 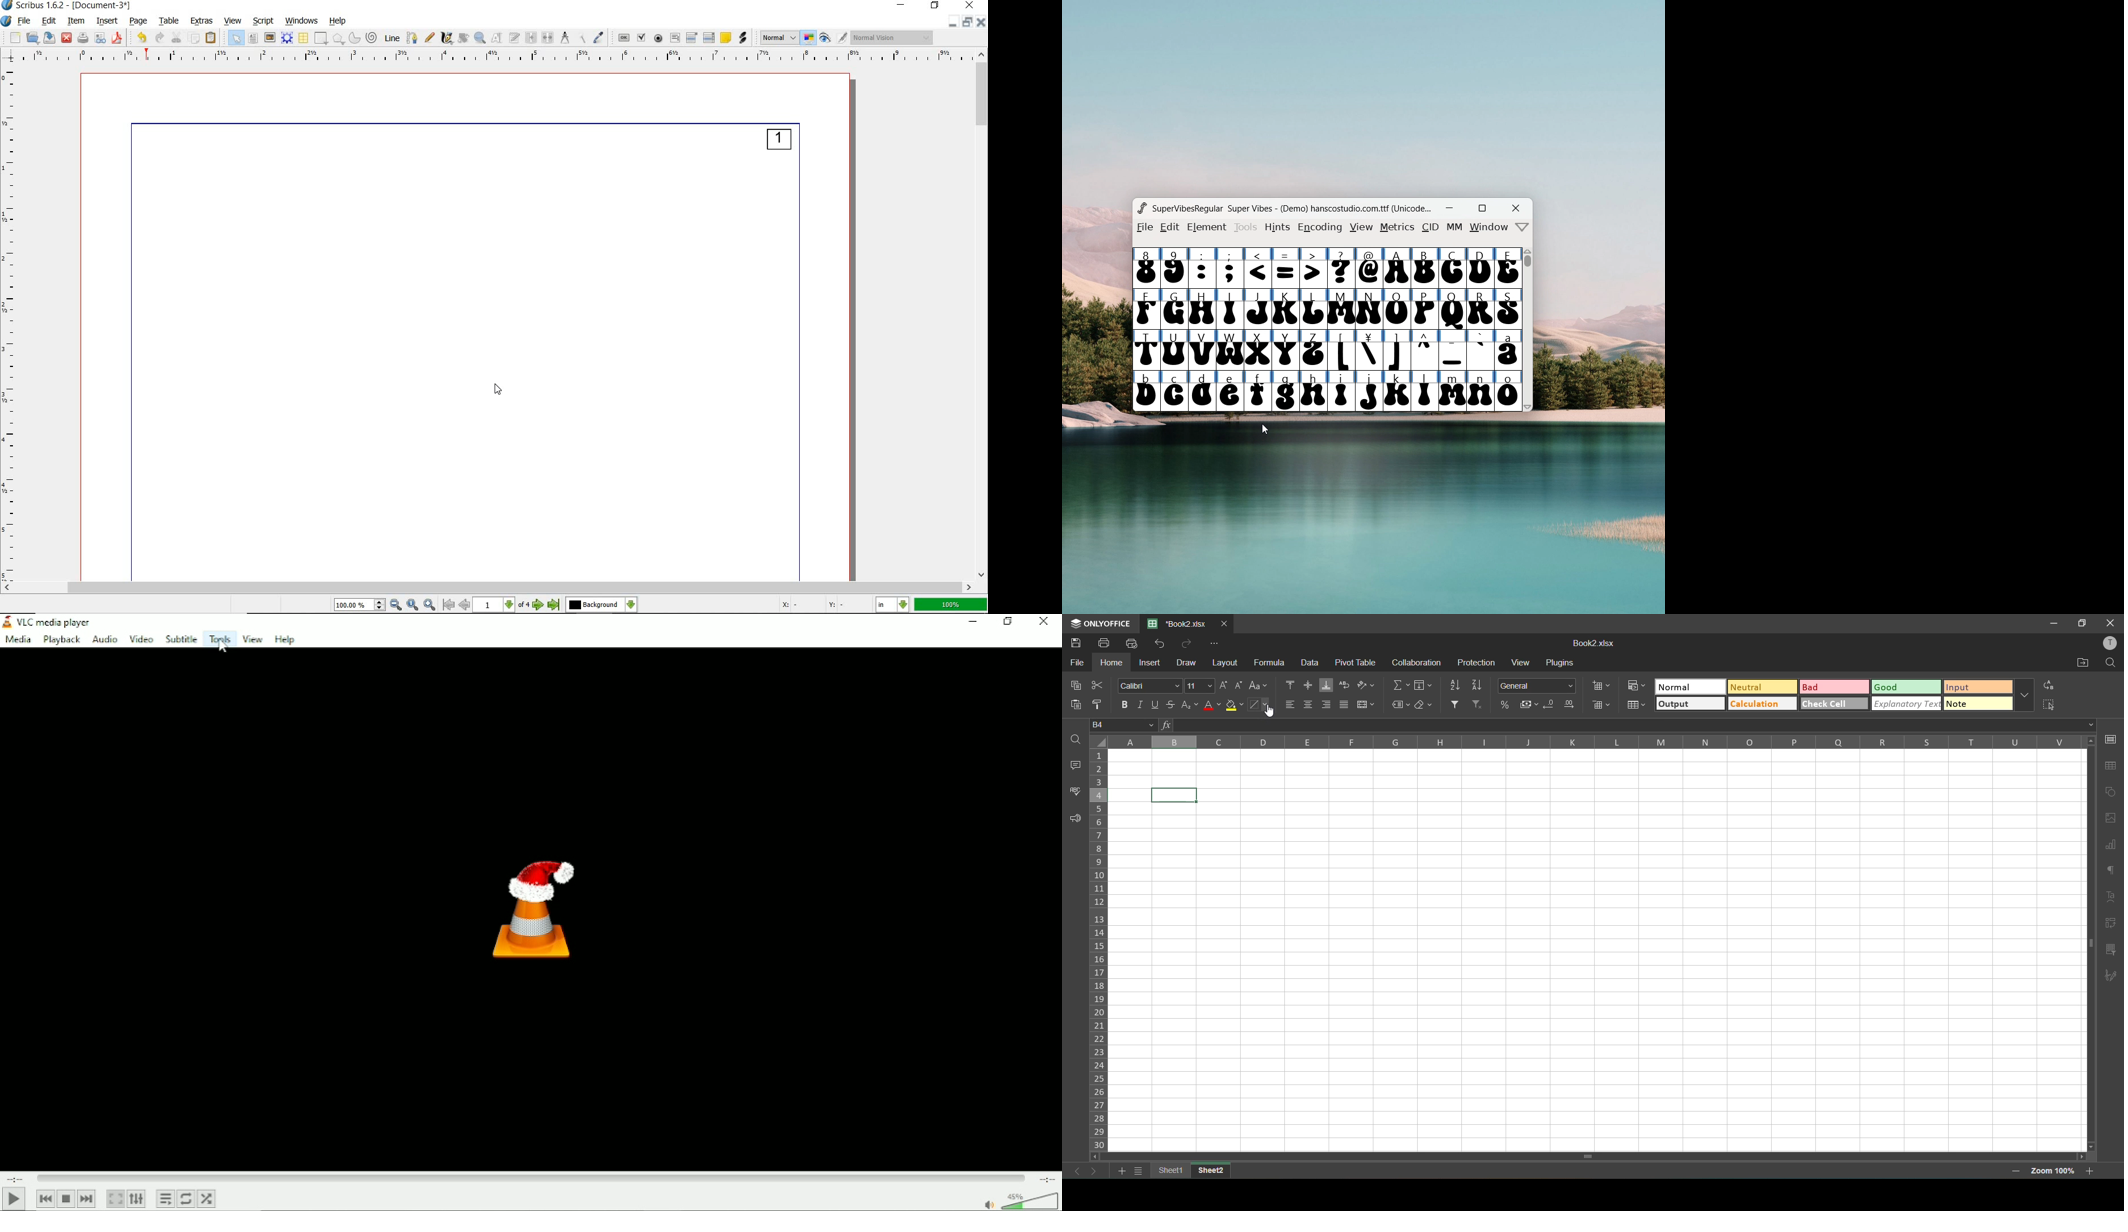 What do you see at coordinates (252, 639) in the screenshot?
I see `View` at bounding box center [252, 639].